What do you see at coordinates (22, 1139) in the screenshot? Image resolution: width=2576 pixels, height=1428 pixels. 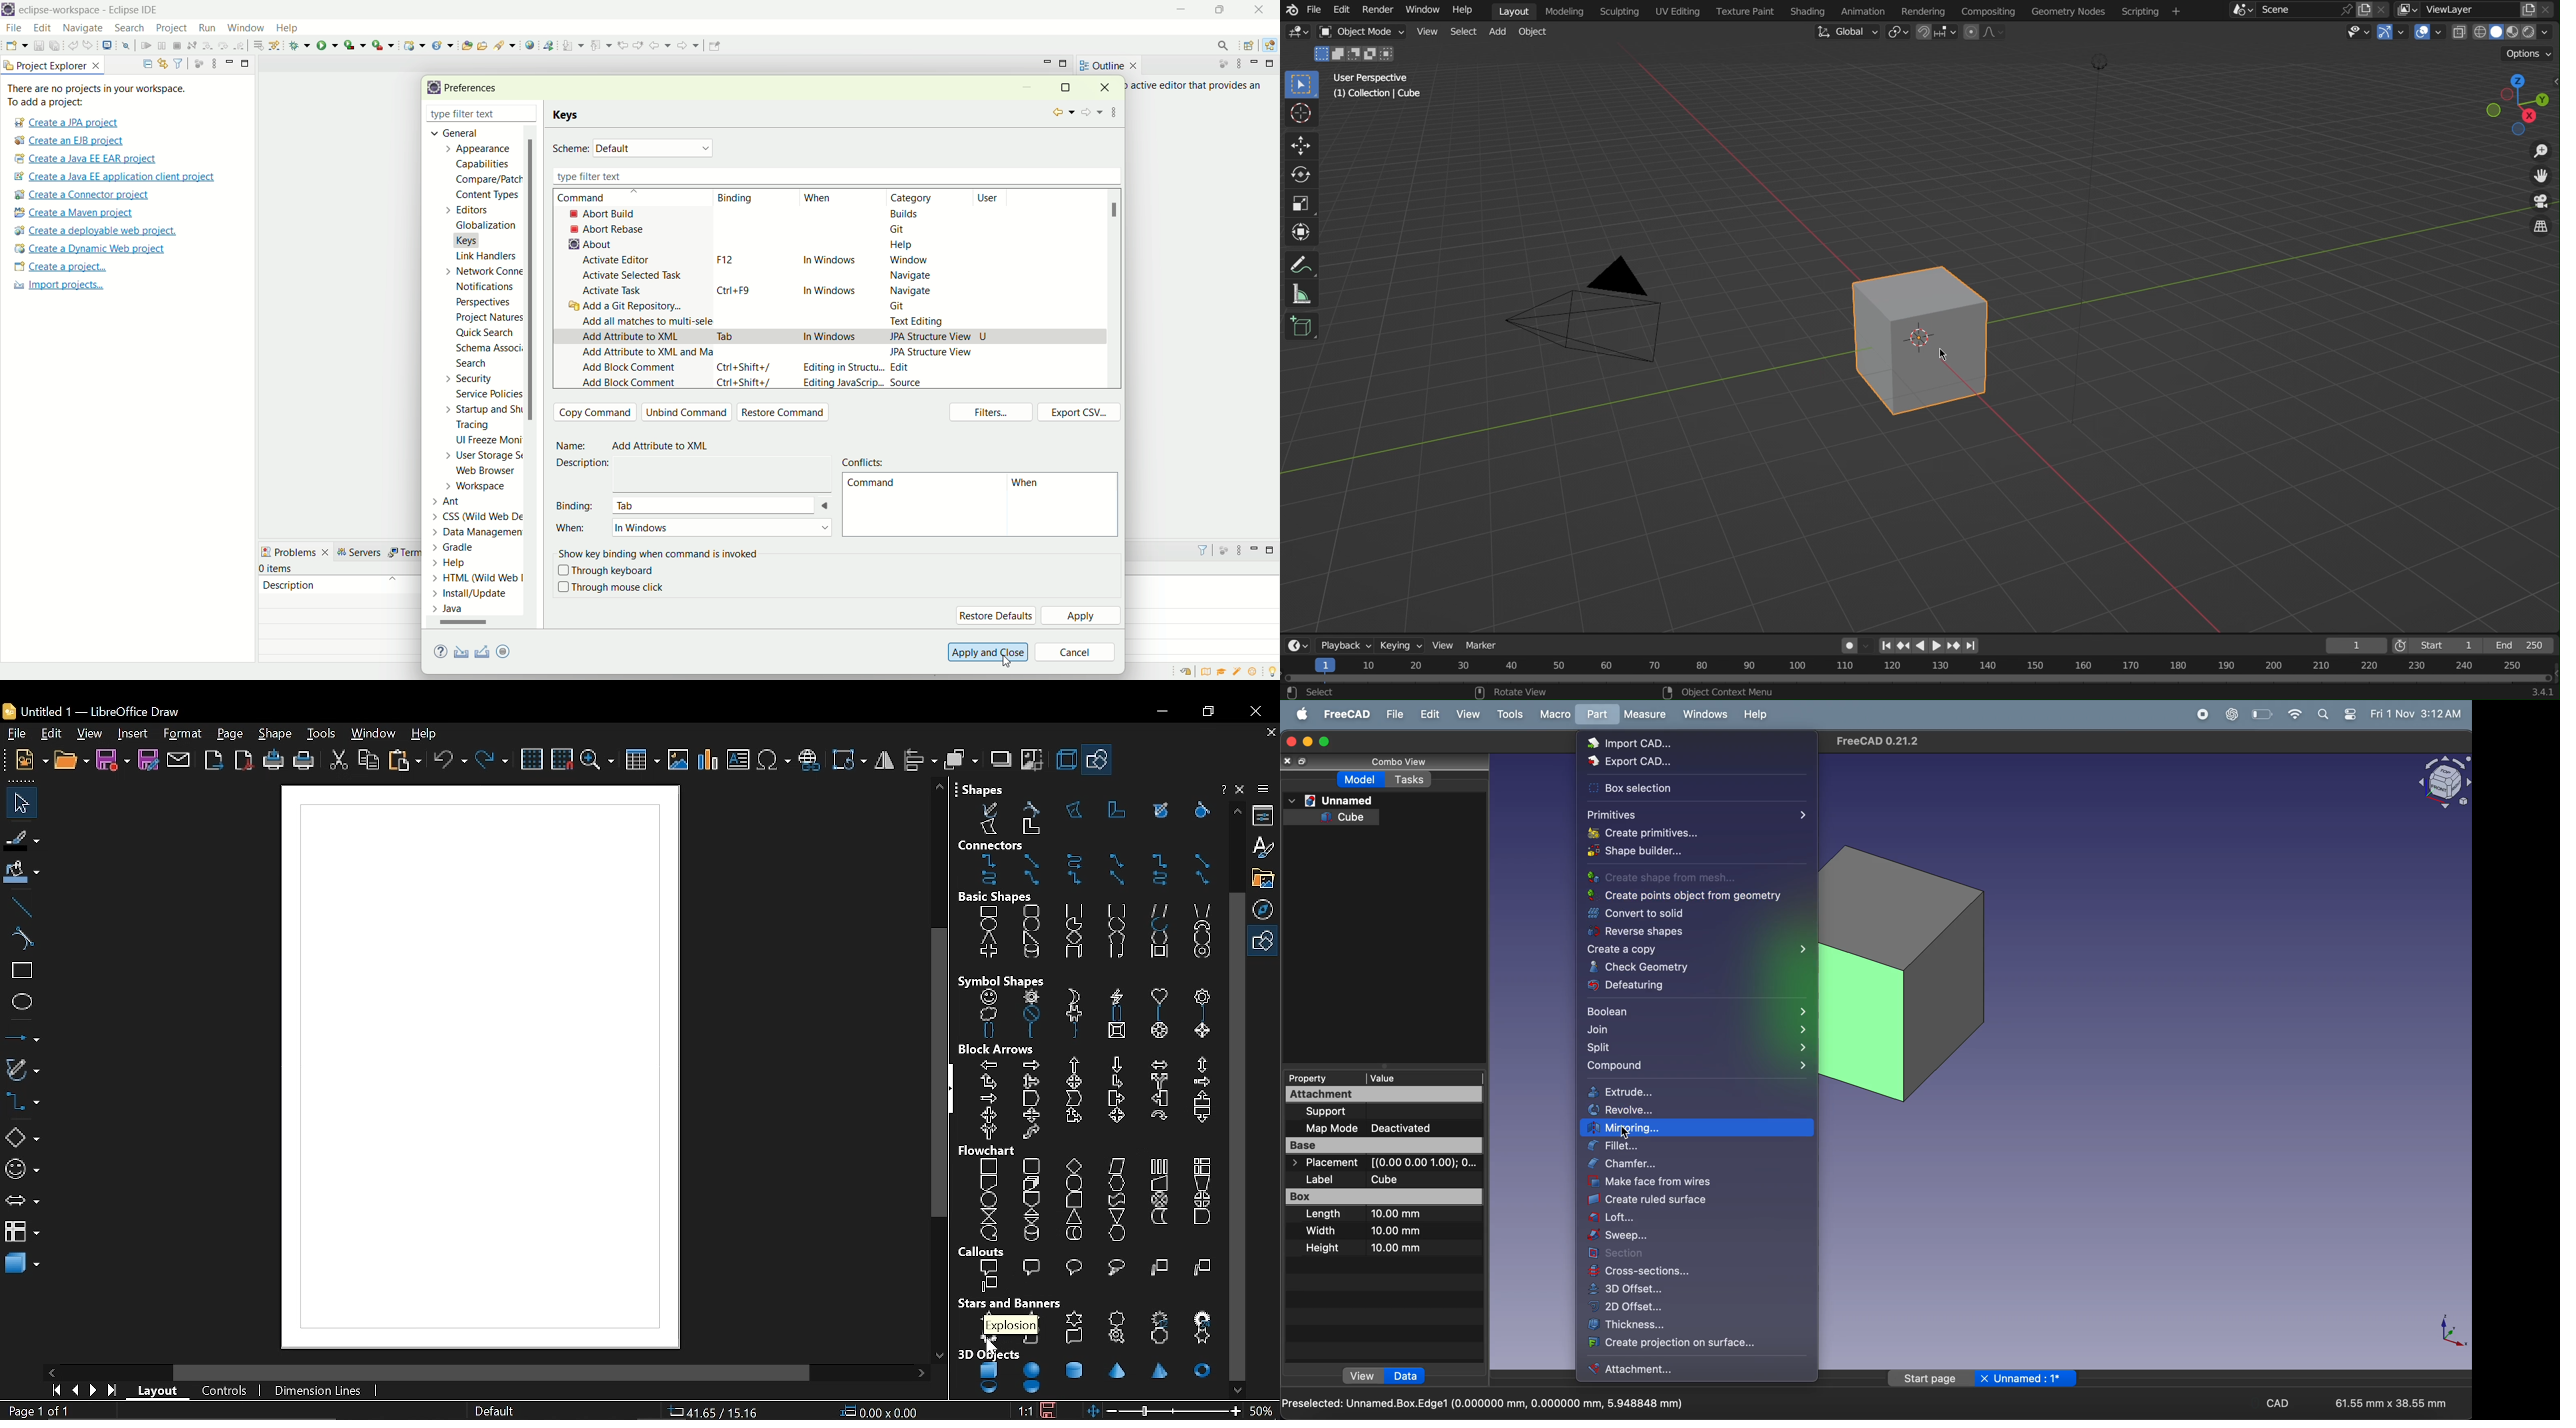 I see `Basic shapes` at bounding box center [22, 1139].